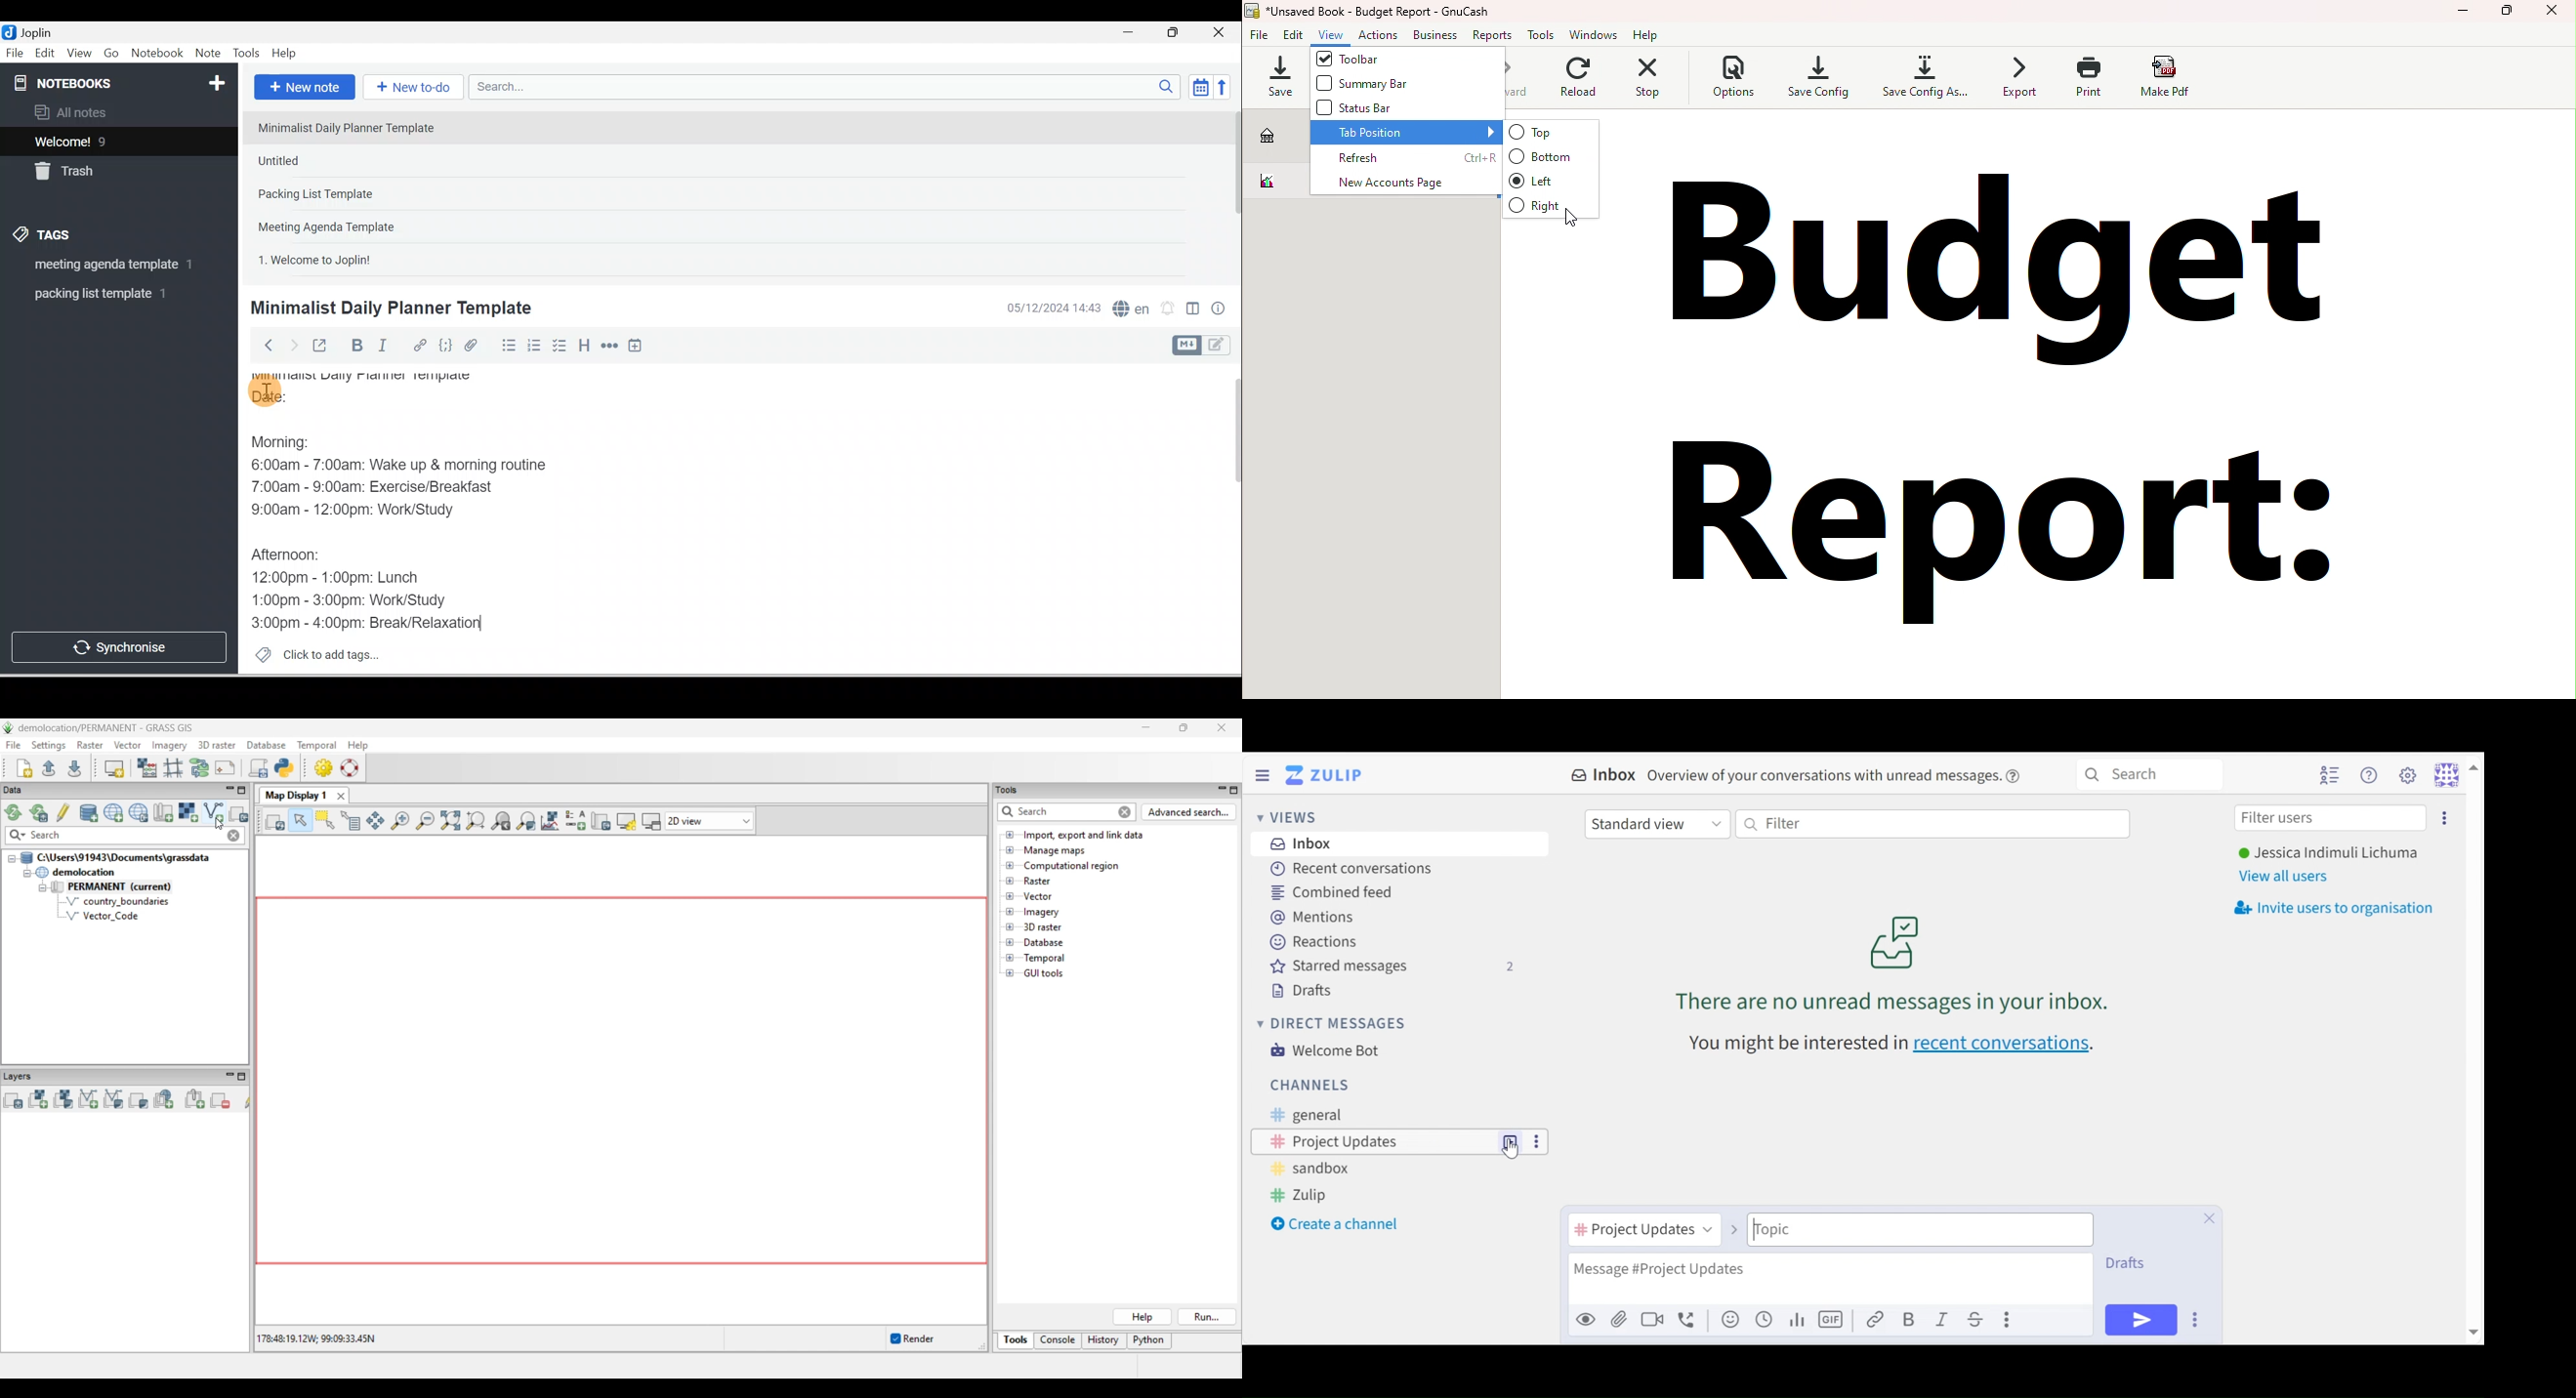 Image resolution: width=2576 pixels, height=1400 pixels. I want to click on Joplin, so click(39, 31).